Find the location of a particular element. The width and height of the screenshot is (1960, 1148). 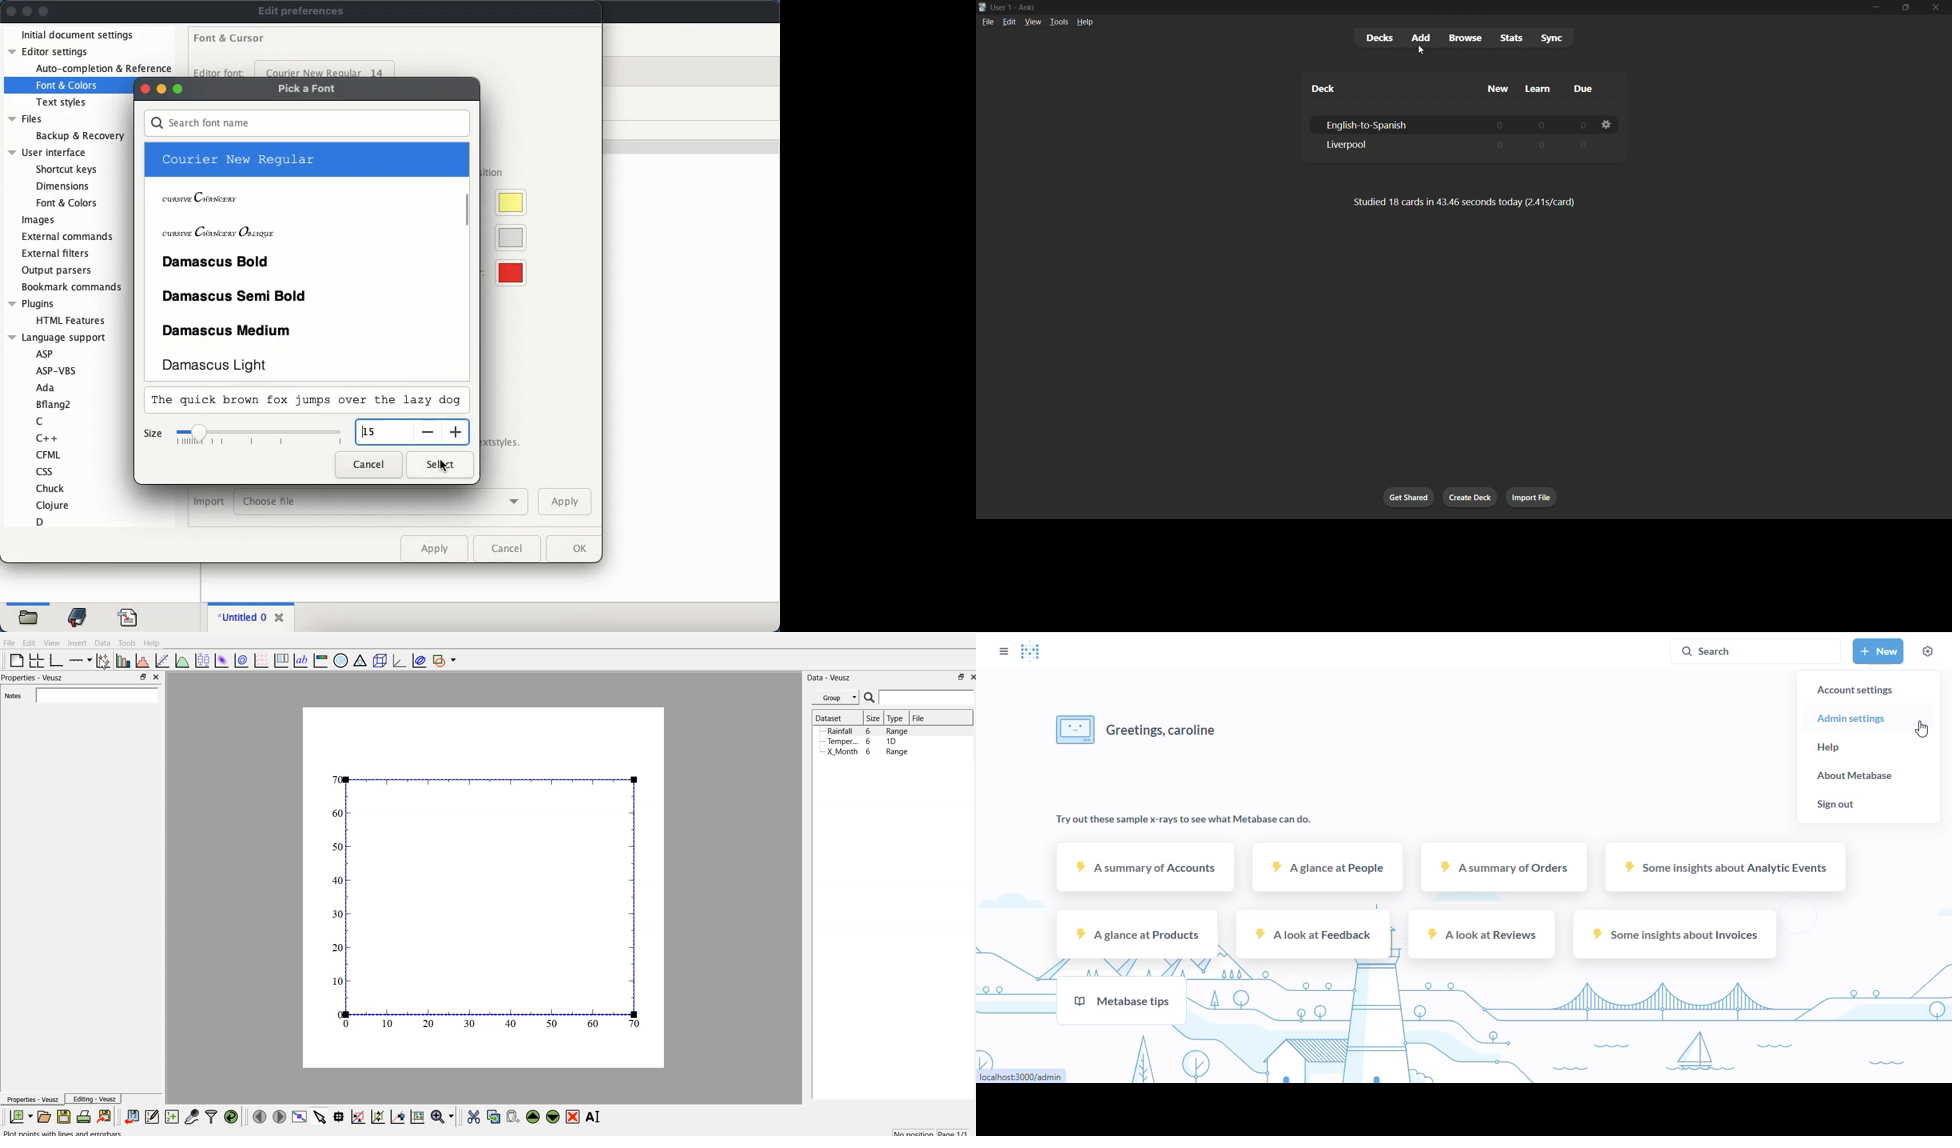

due column is located at coordinates (1589, 89).